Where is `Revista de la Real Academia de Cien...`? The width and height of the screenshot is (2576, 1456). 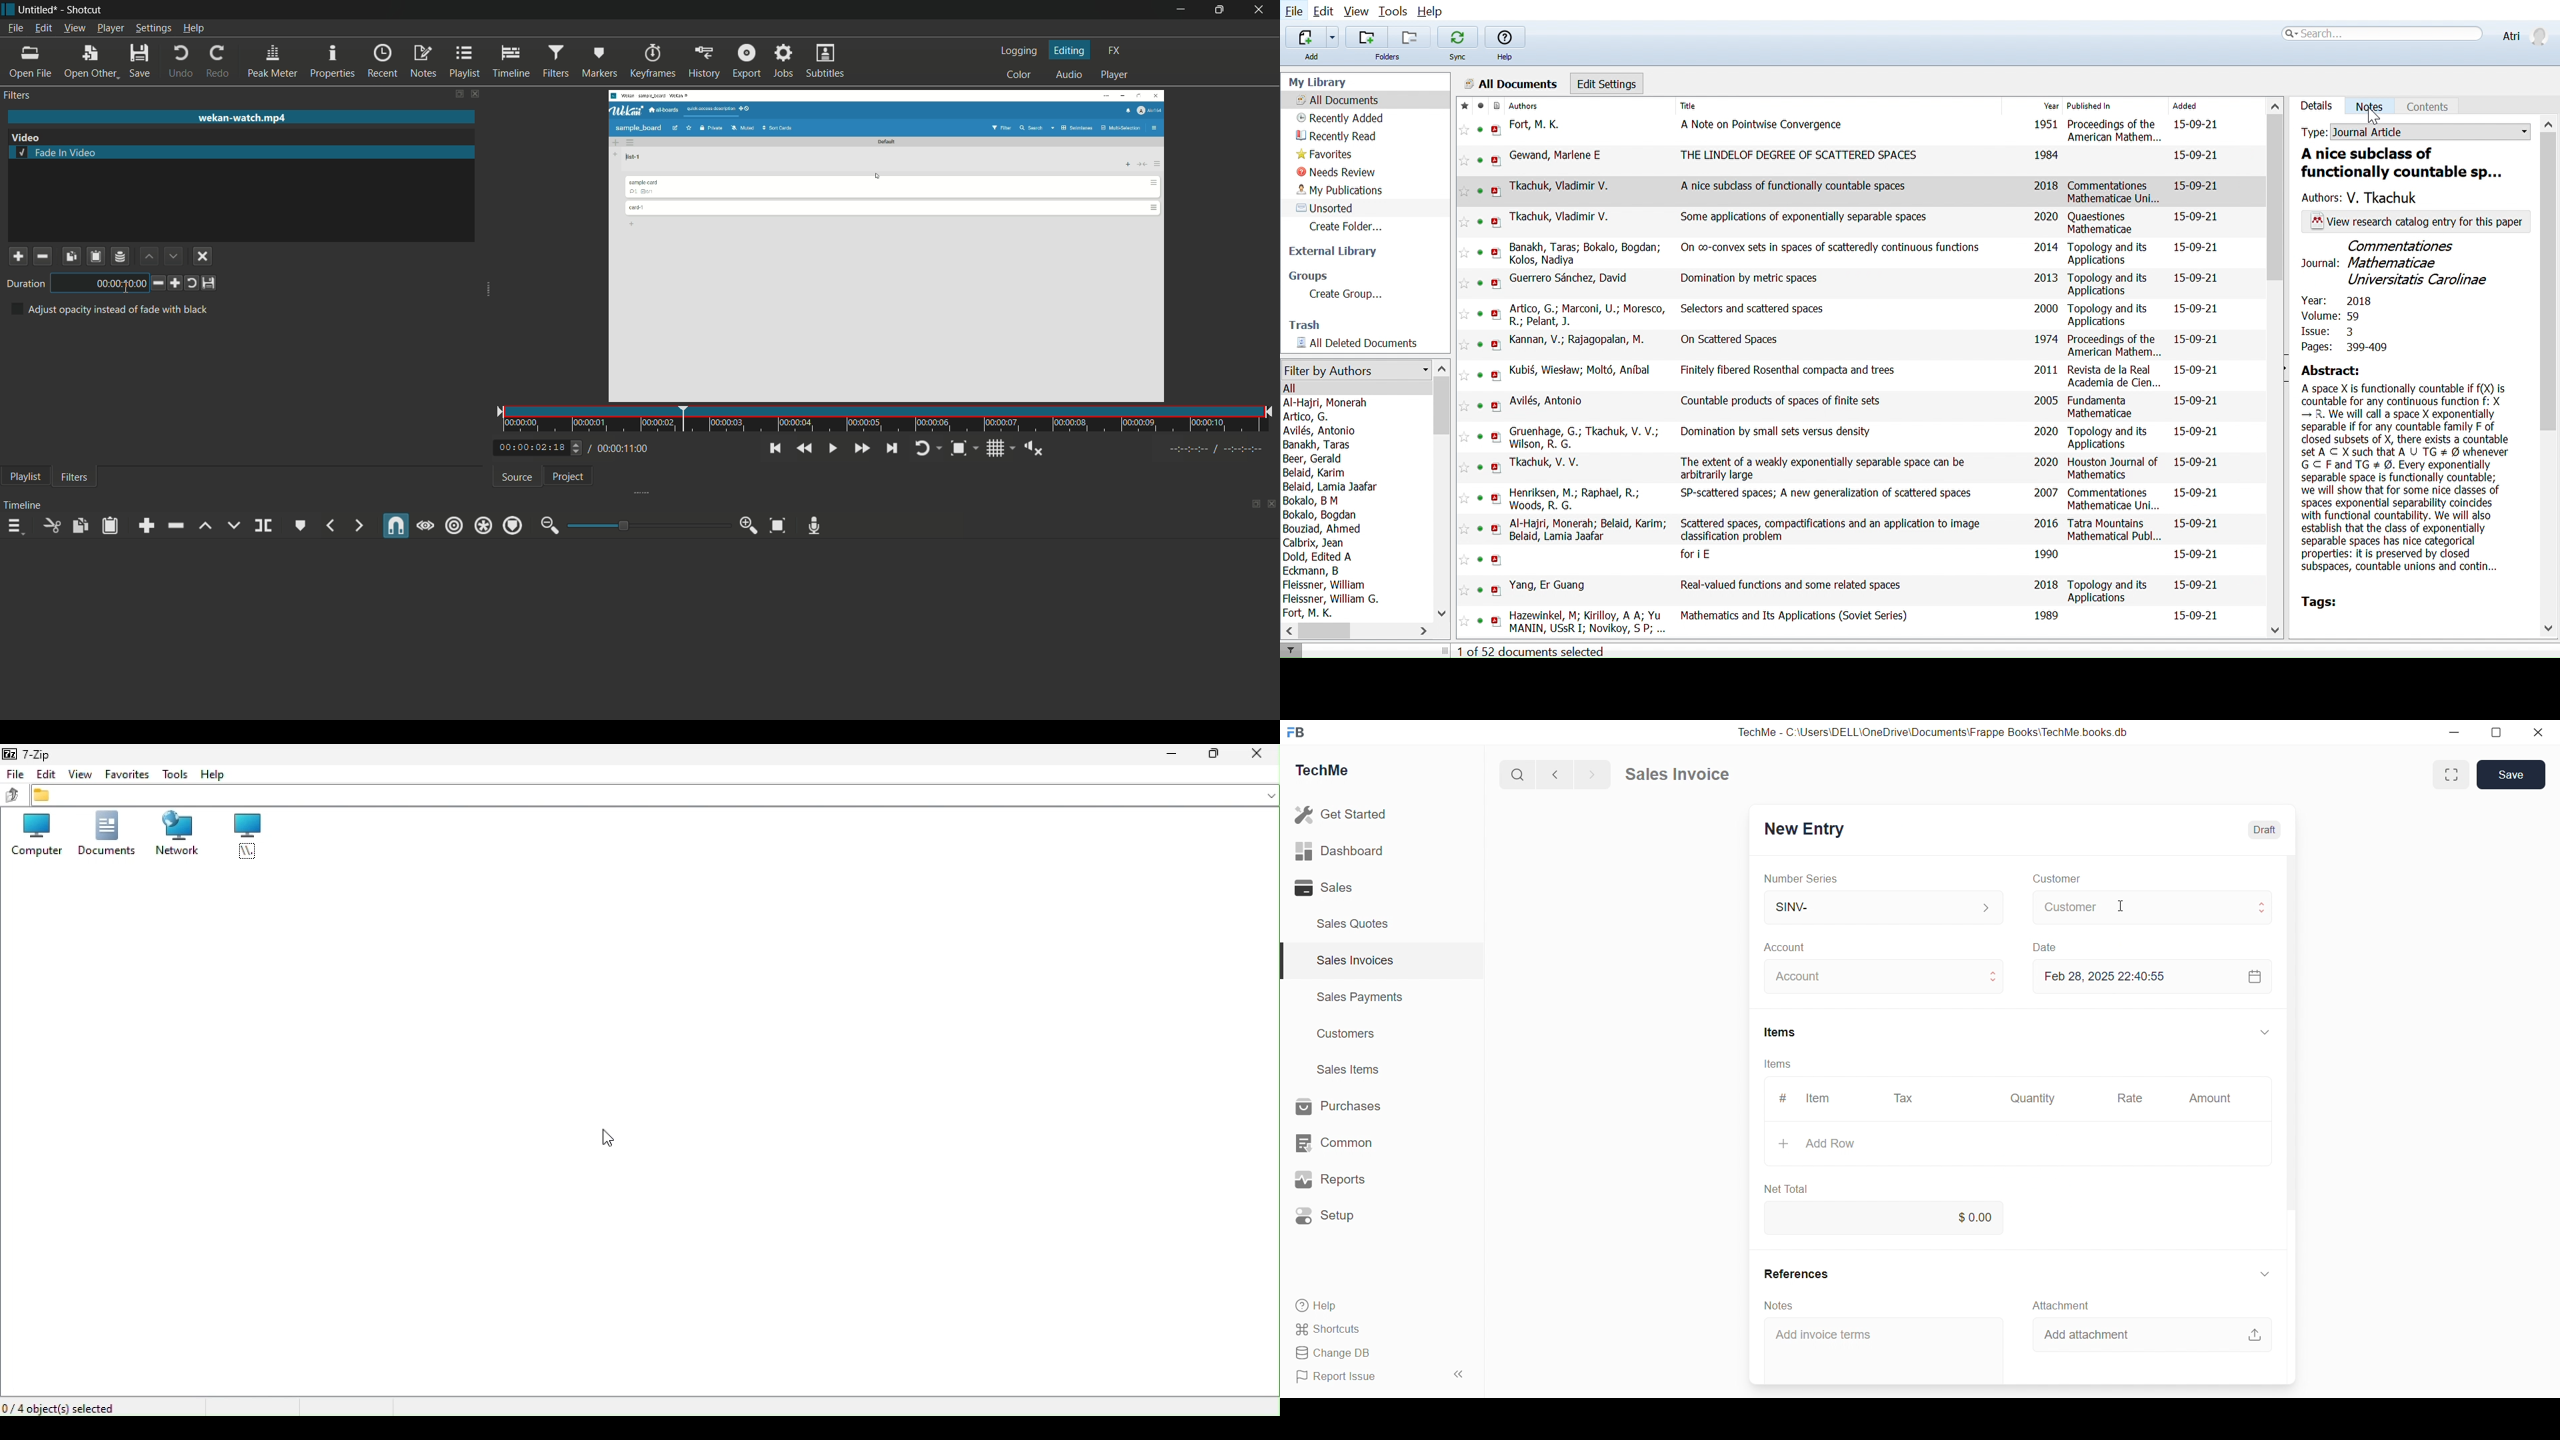 Revista de la Real Academia de Cien... is located at coordinates (2116, 377).